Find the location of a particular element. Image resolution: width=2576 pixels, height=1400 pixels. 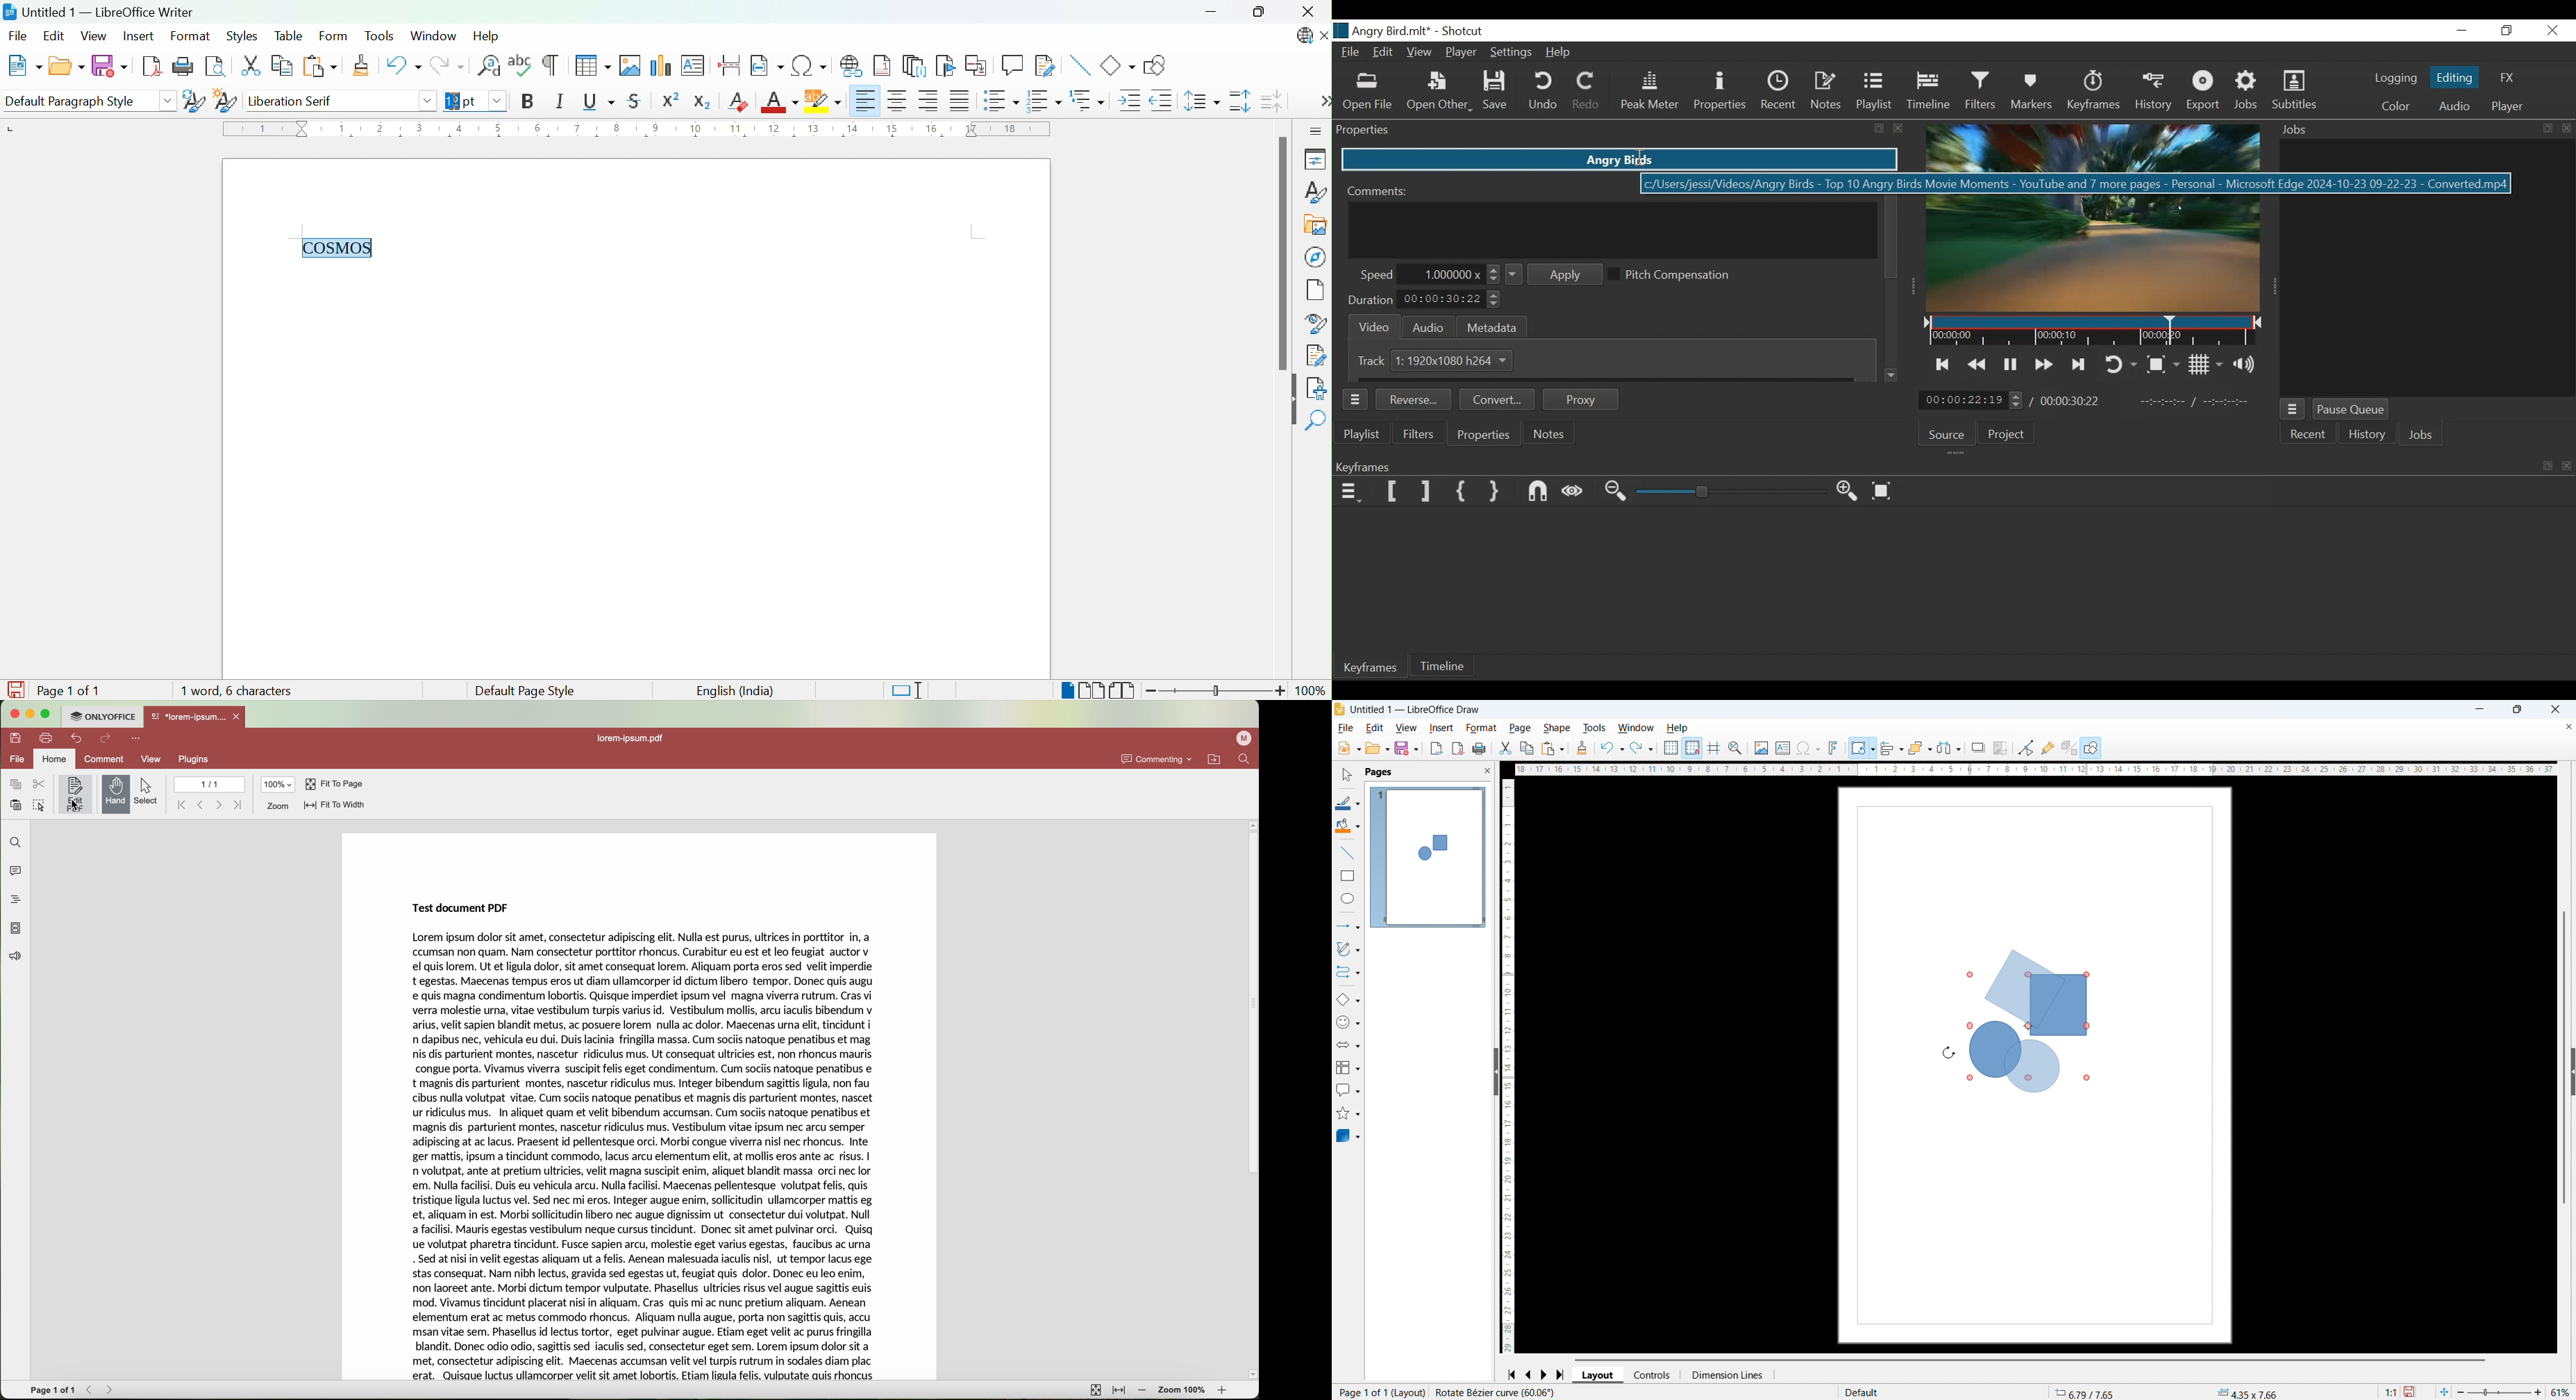

Export as PDF  is located at coordinates (1457, 748).